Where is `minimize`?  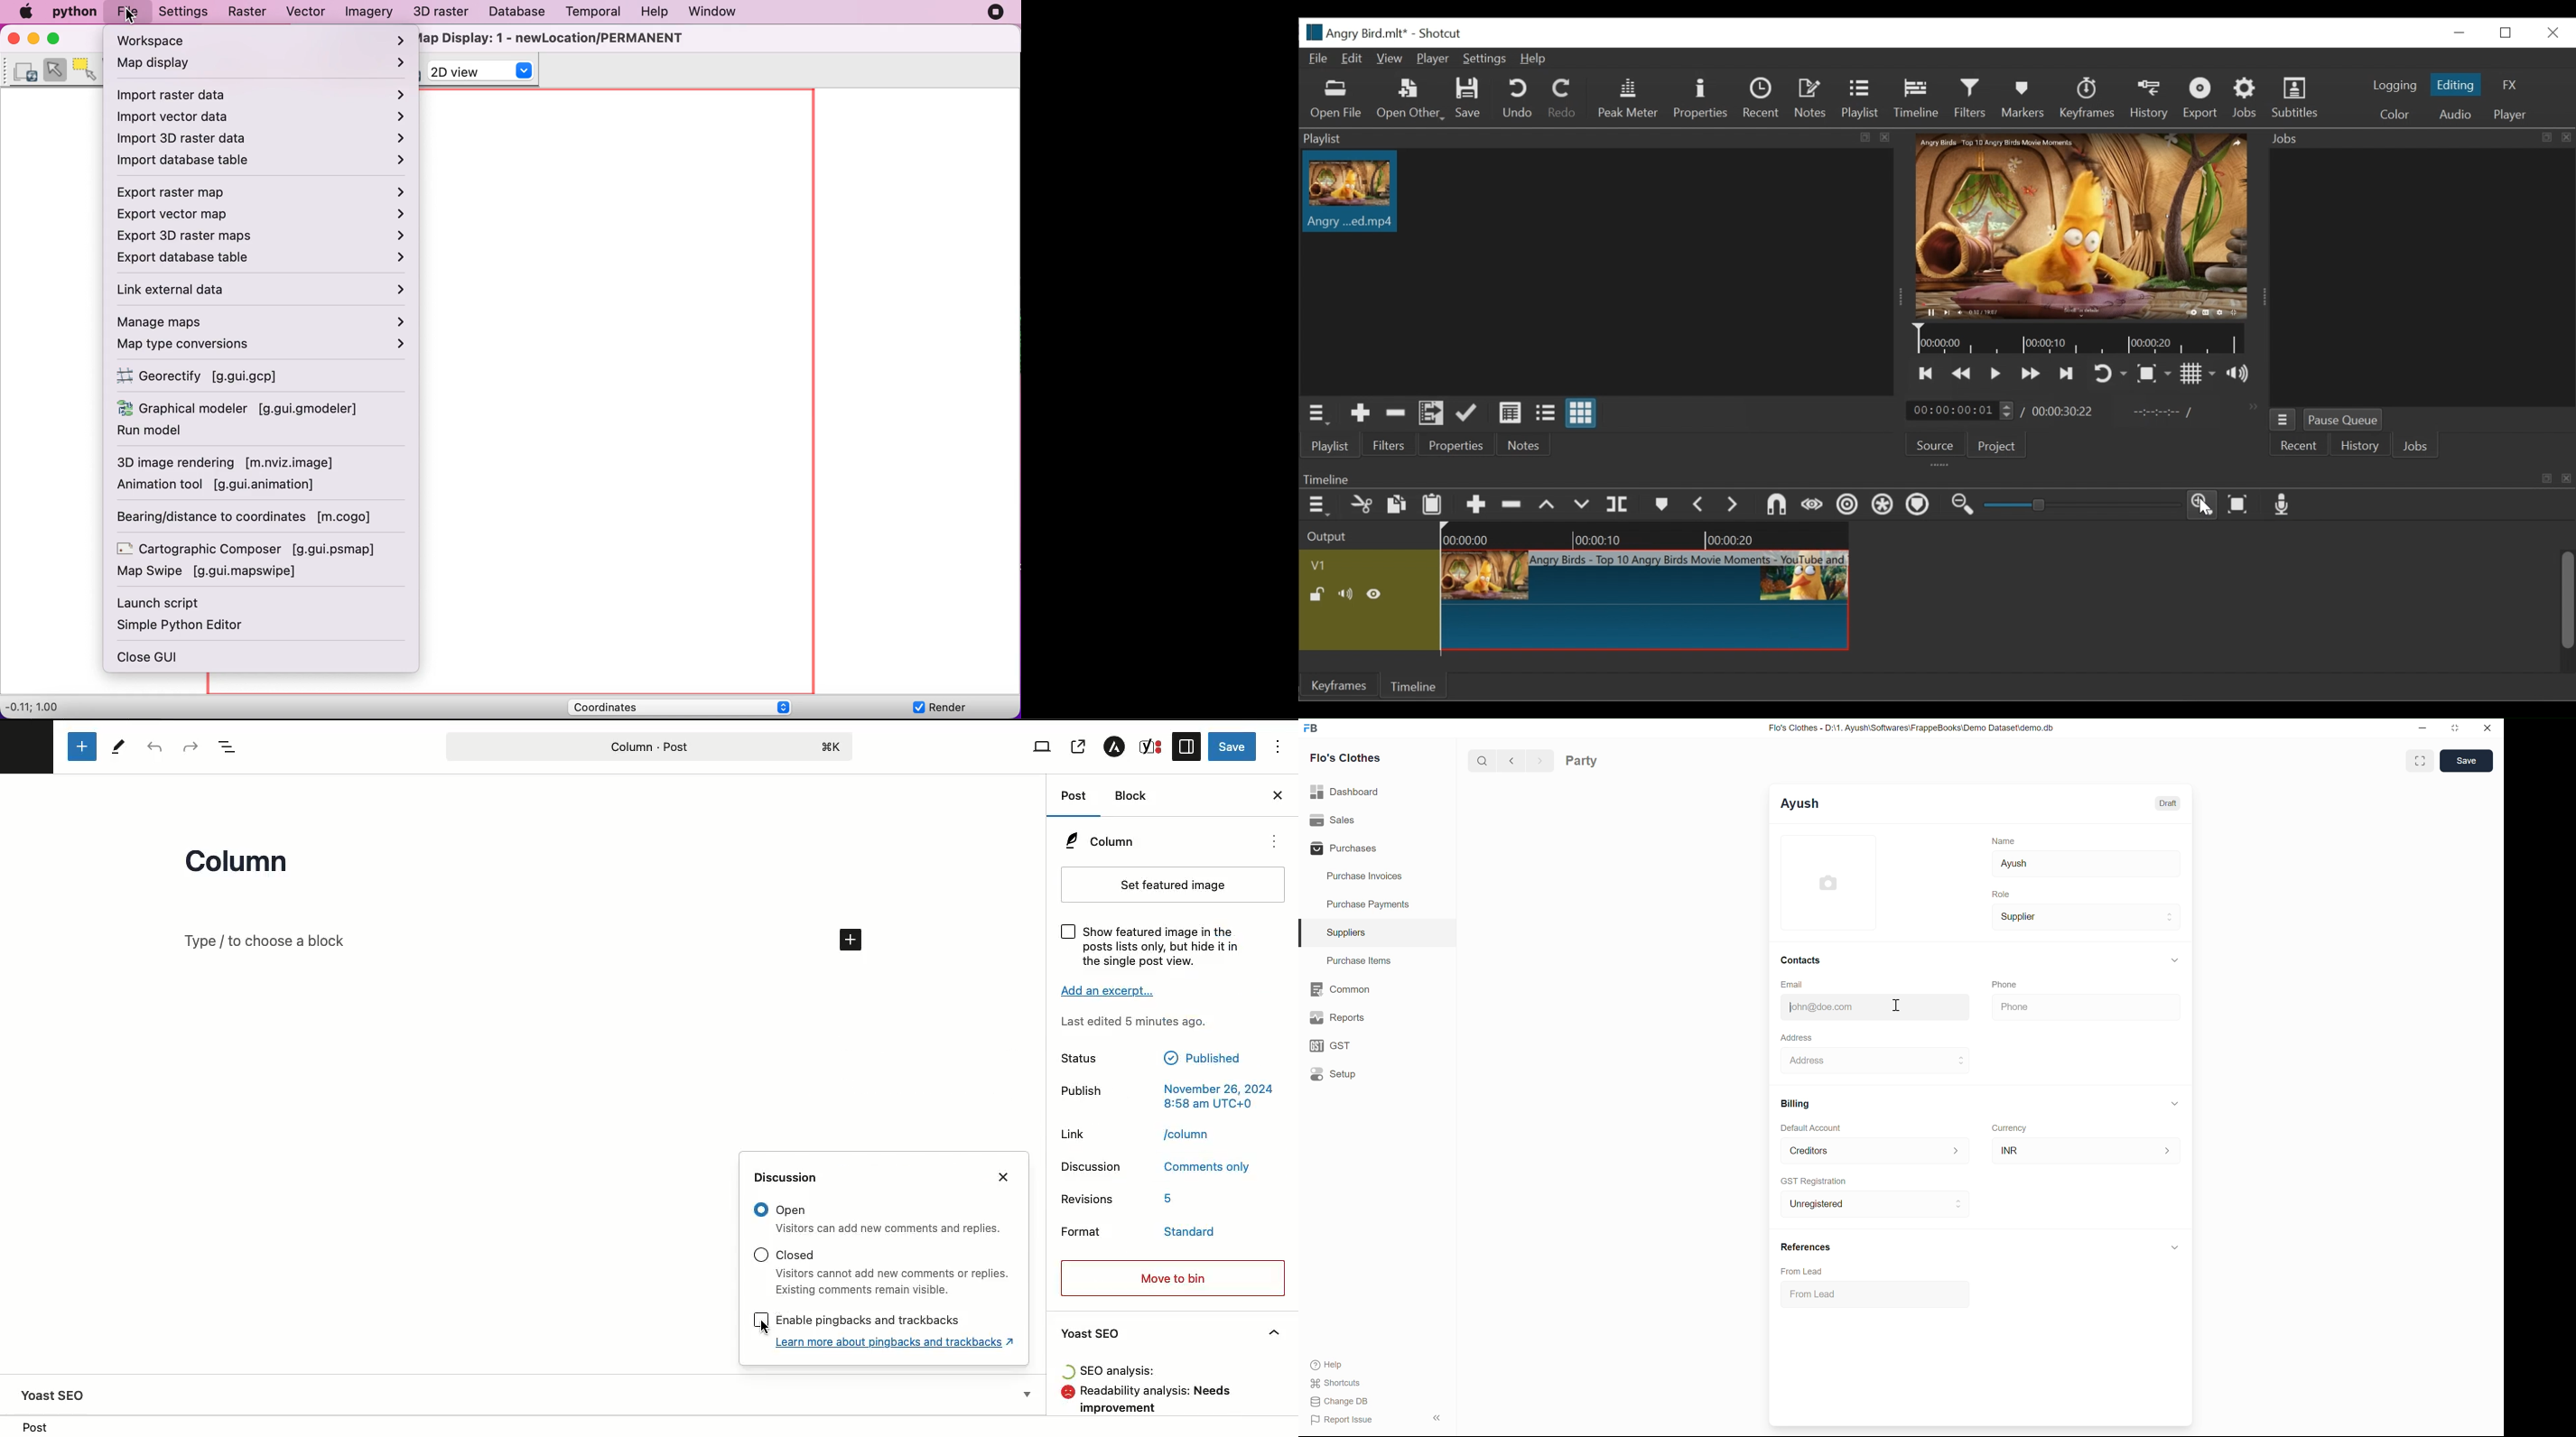
minimize is located at coordinates (2461, 31).